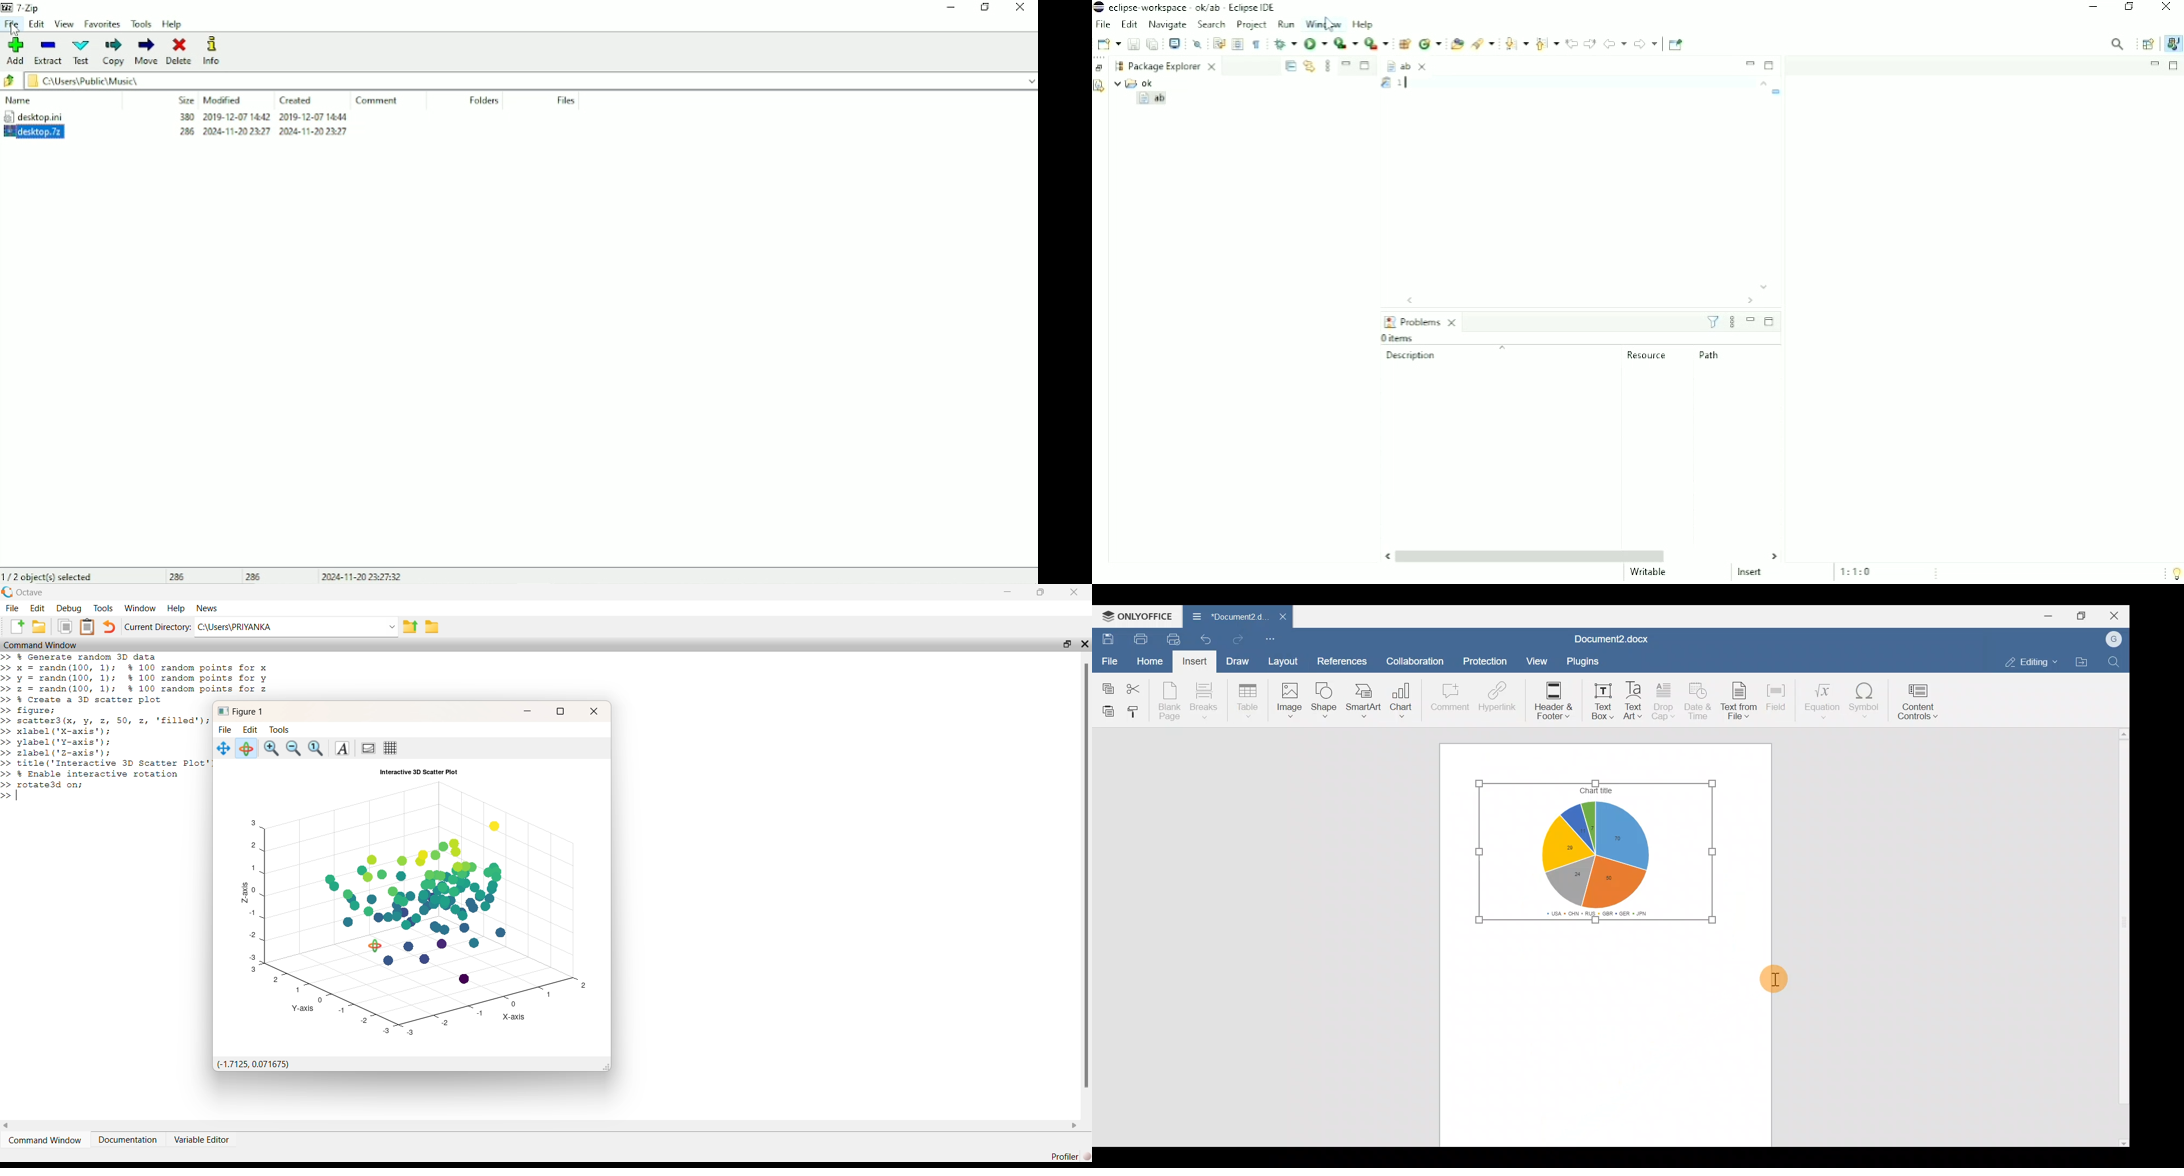 The width and height of the screenshot is (2184, 1176). Describe the element at coordinates (1074, 1127) in the screenshot. I see `scroll right` at that location.